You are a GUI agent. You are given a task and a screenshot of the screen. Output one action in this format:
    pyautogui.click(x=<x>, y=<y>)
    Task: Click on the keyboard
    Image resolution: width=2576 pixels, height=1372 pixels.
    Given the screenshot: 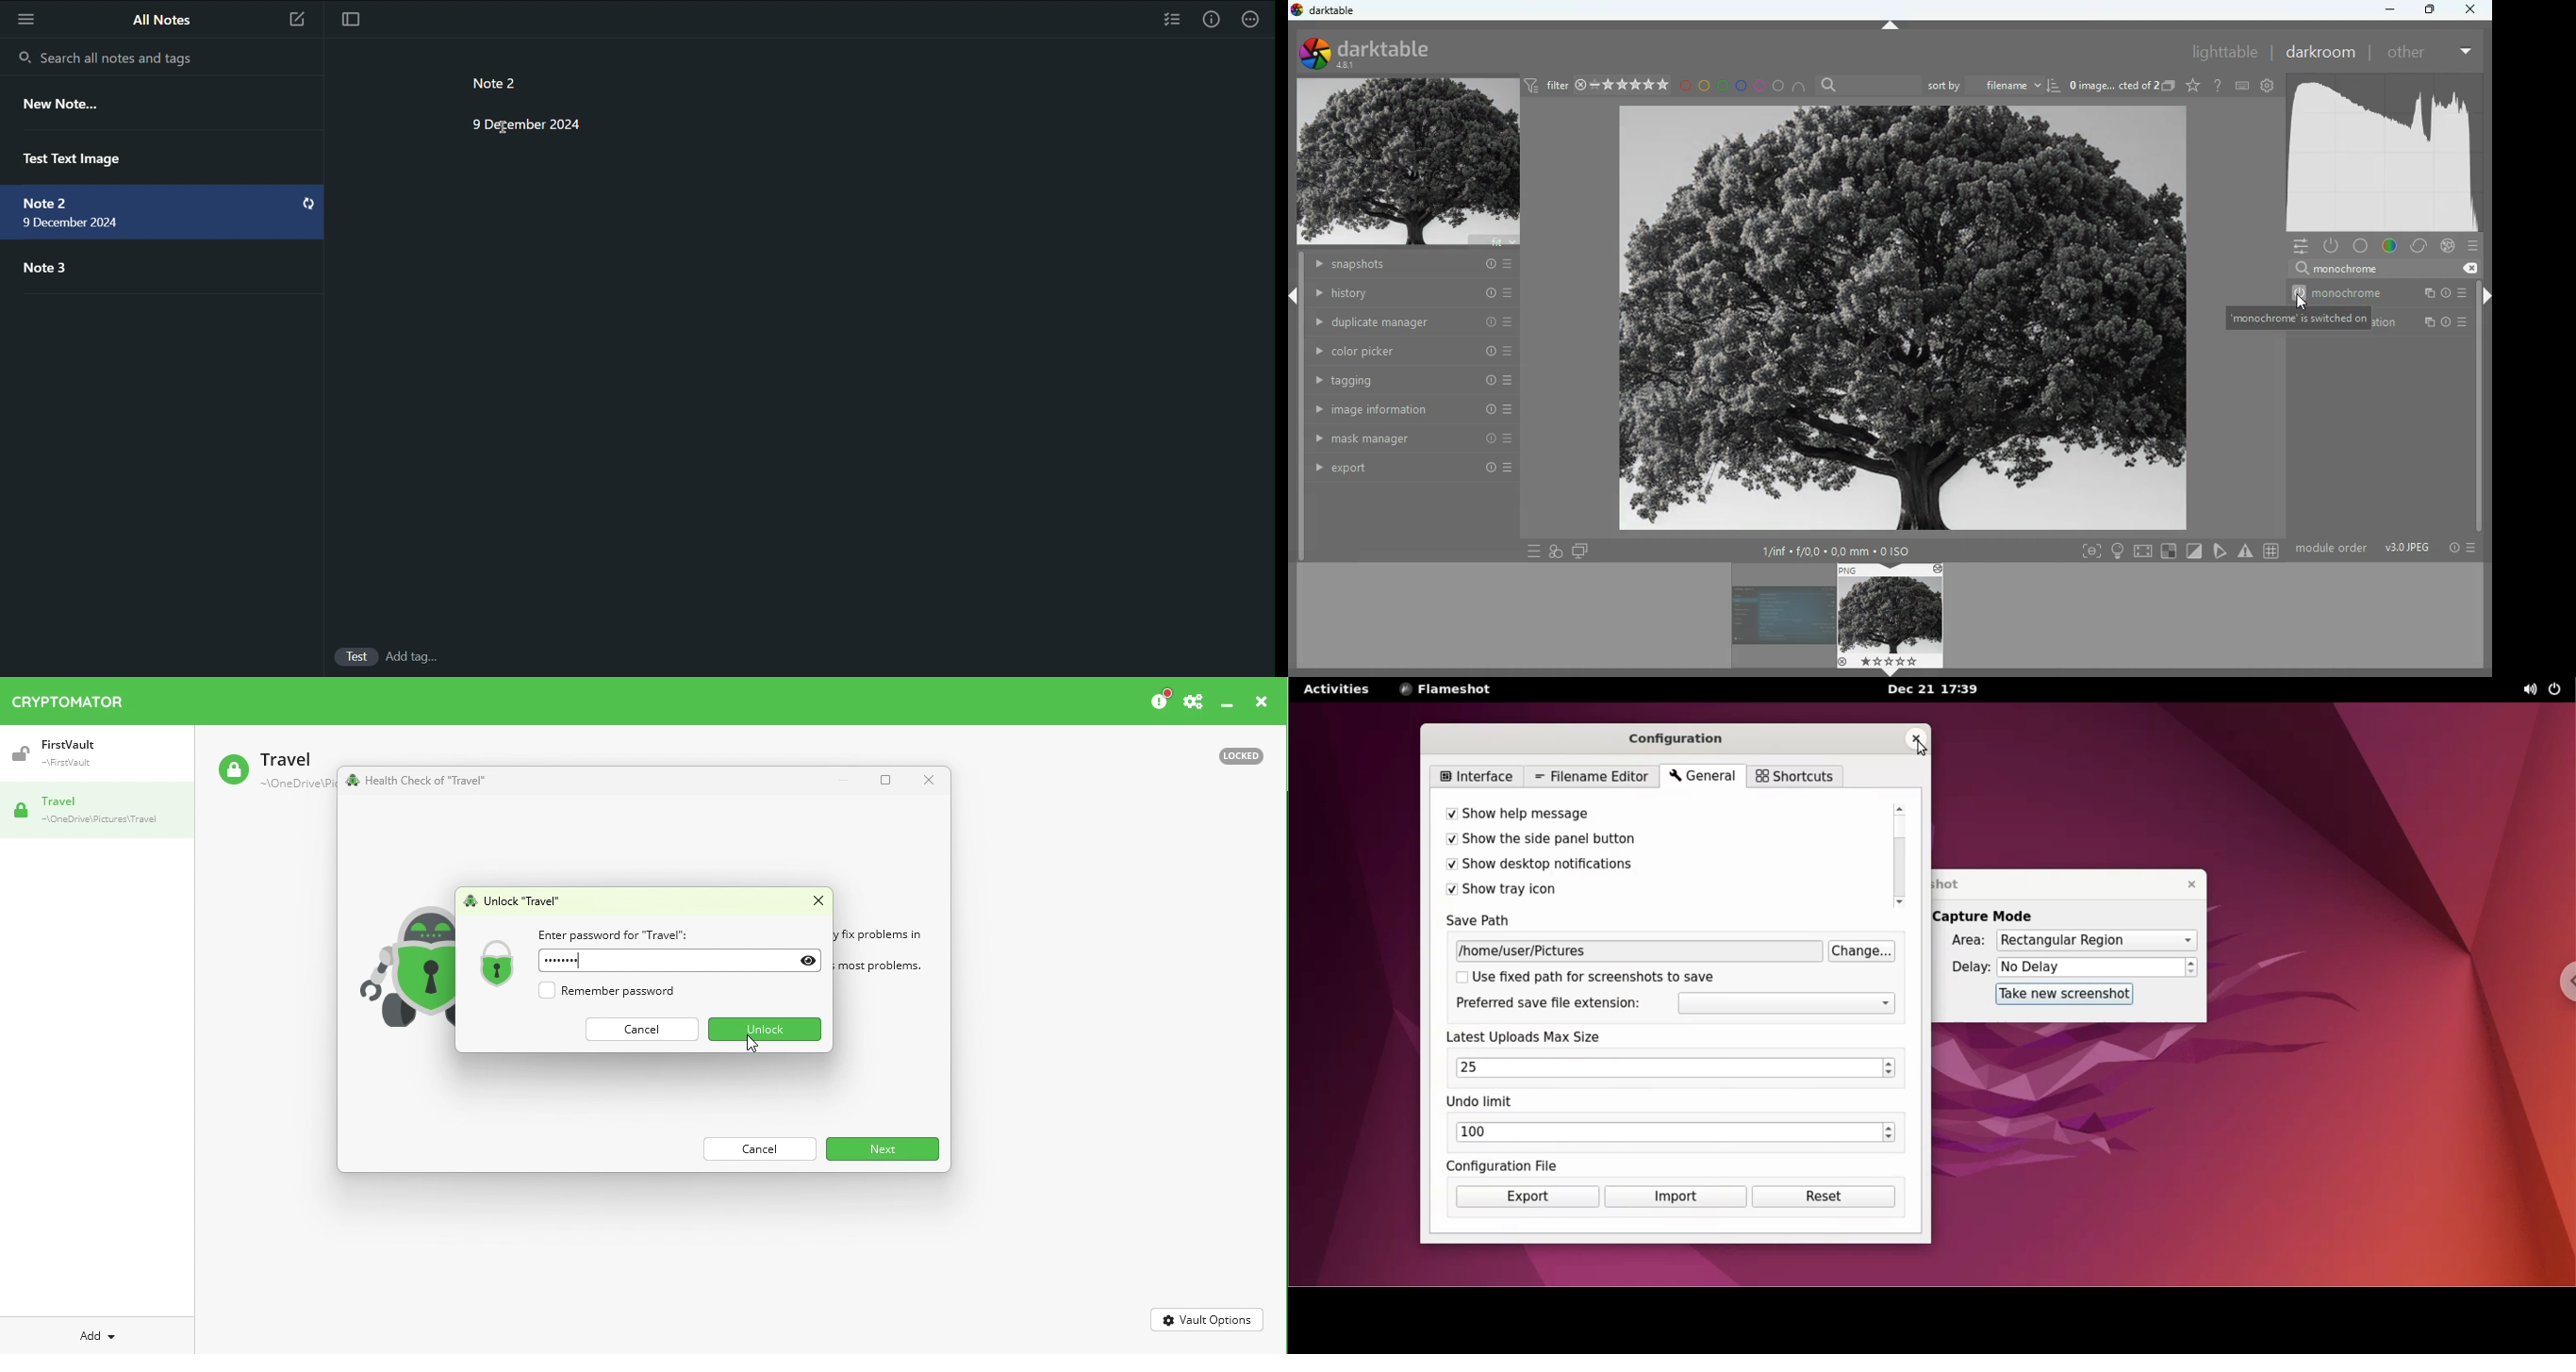 What is the action you would take?
    pyautogui.click(x=2242, y=86)
    